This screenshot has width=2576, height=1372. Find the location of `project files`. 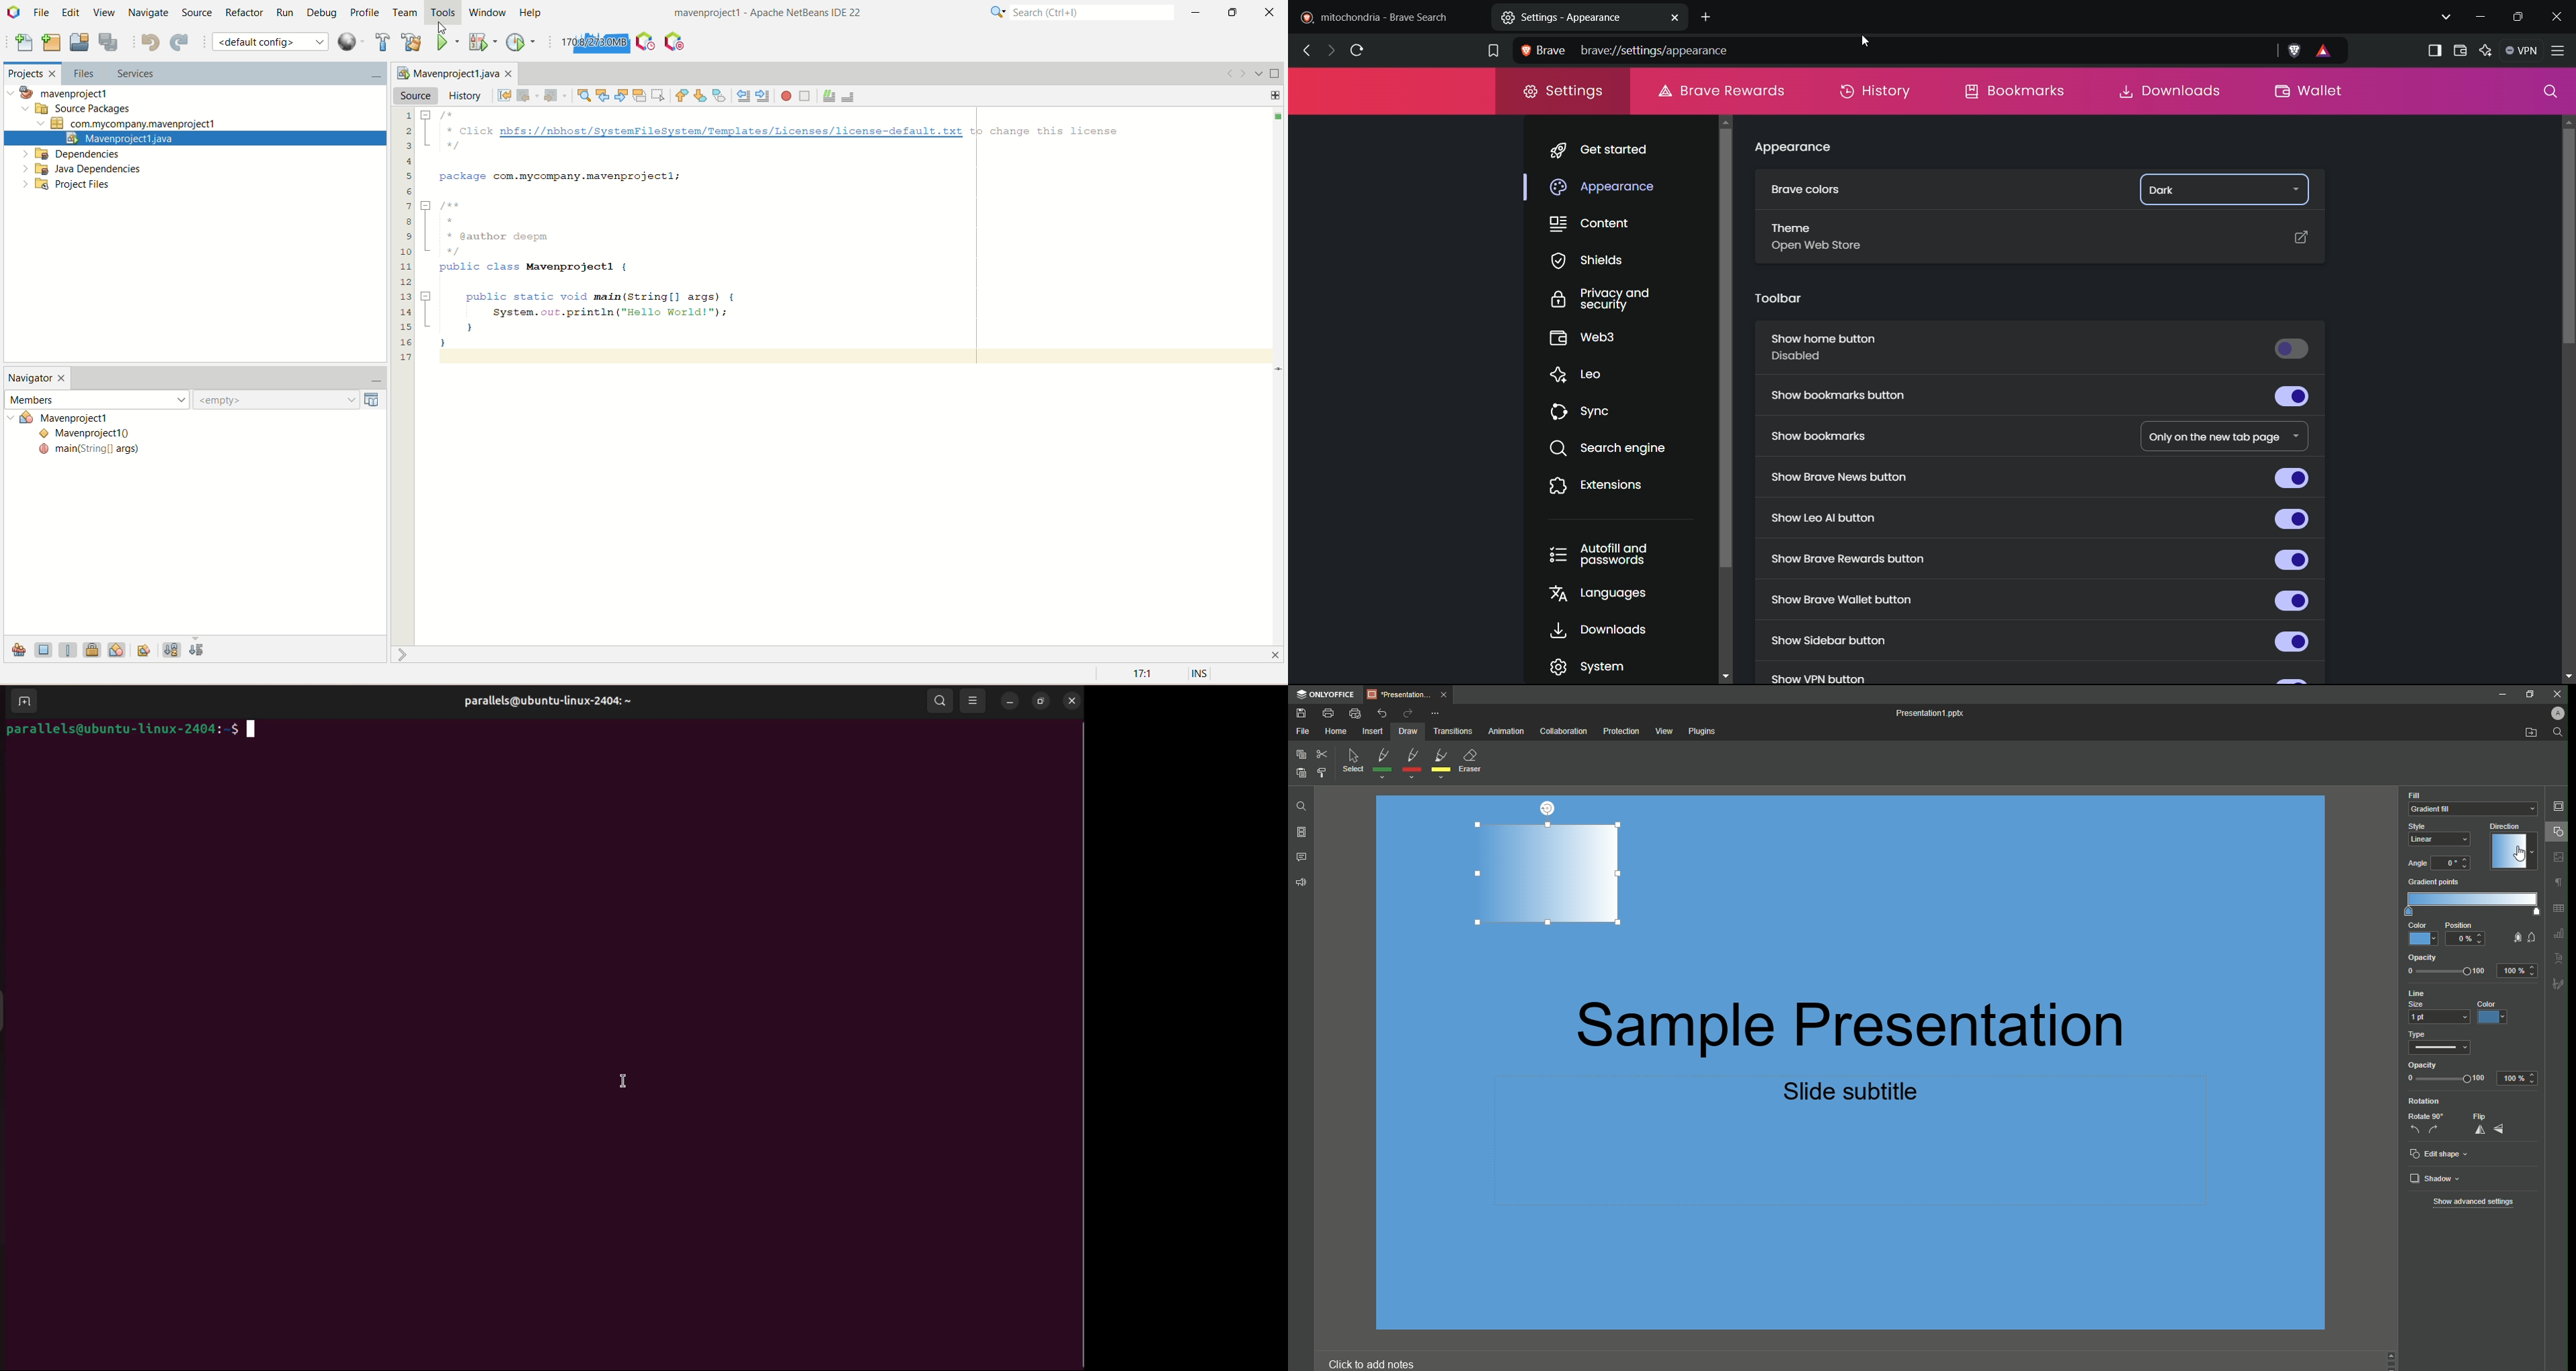

project files is located at coordinates (68, 186).